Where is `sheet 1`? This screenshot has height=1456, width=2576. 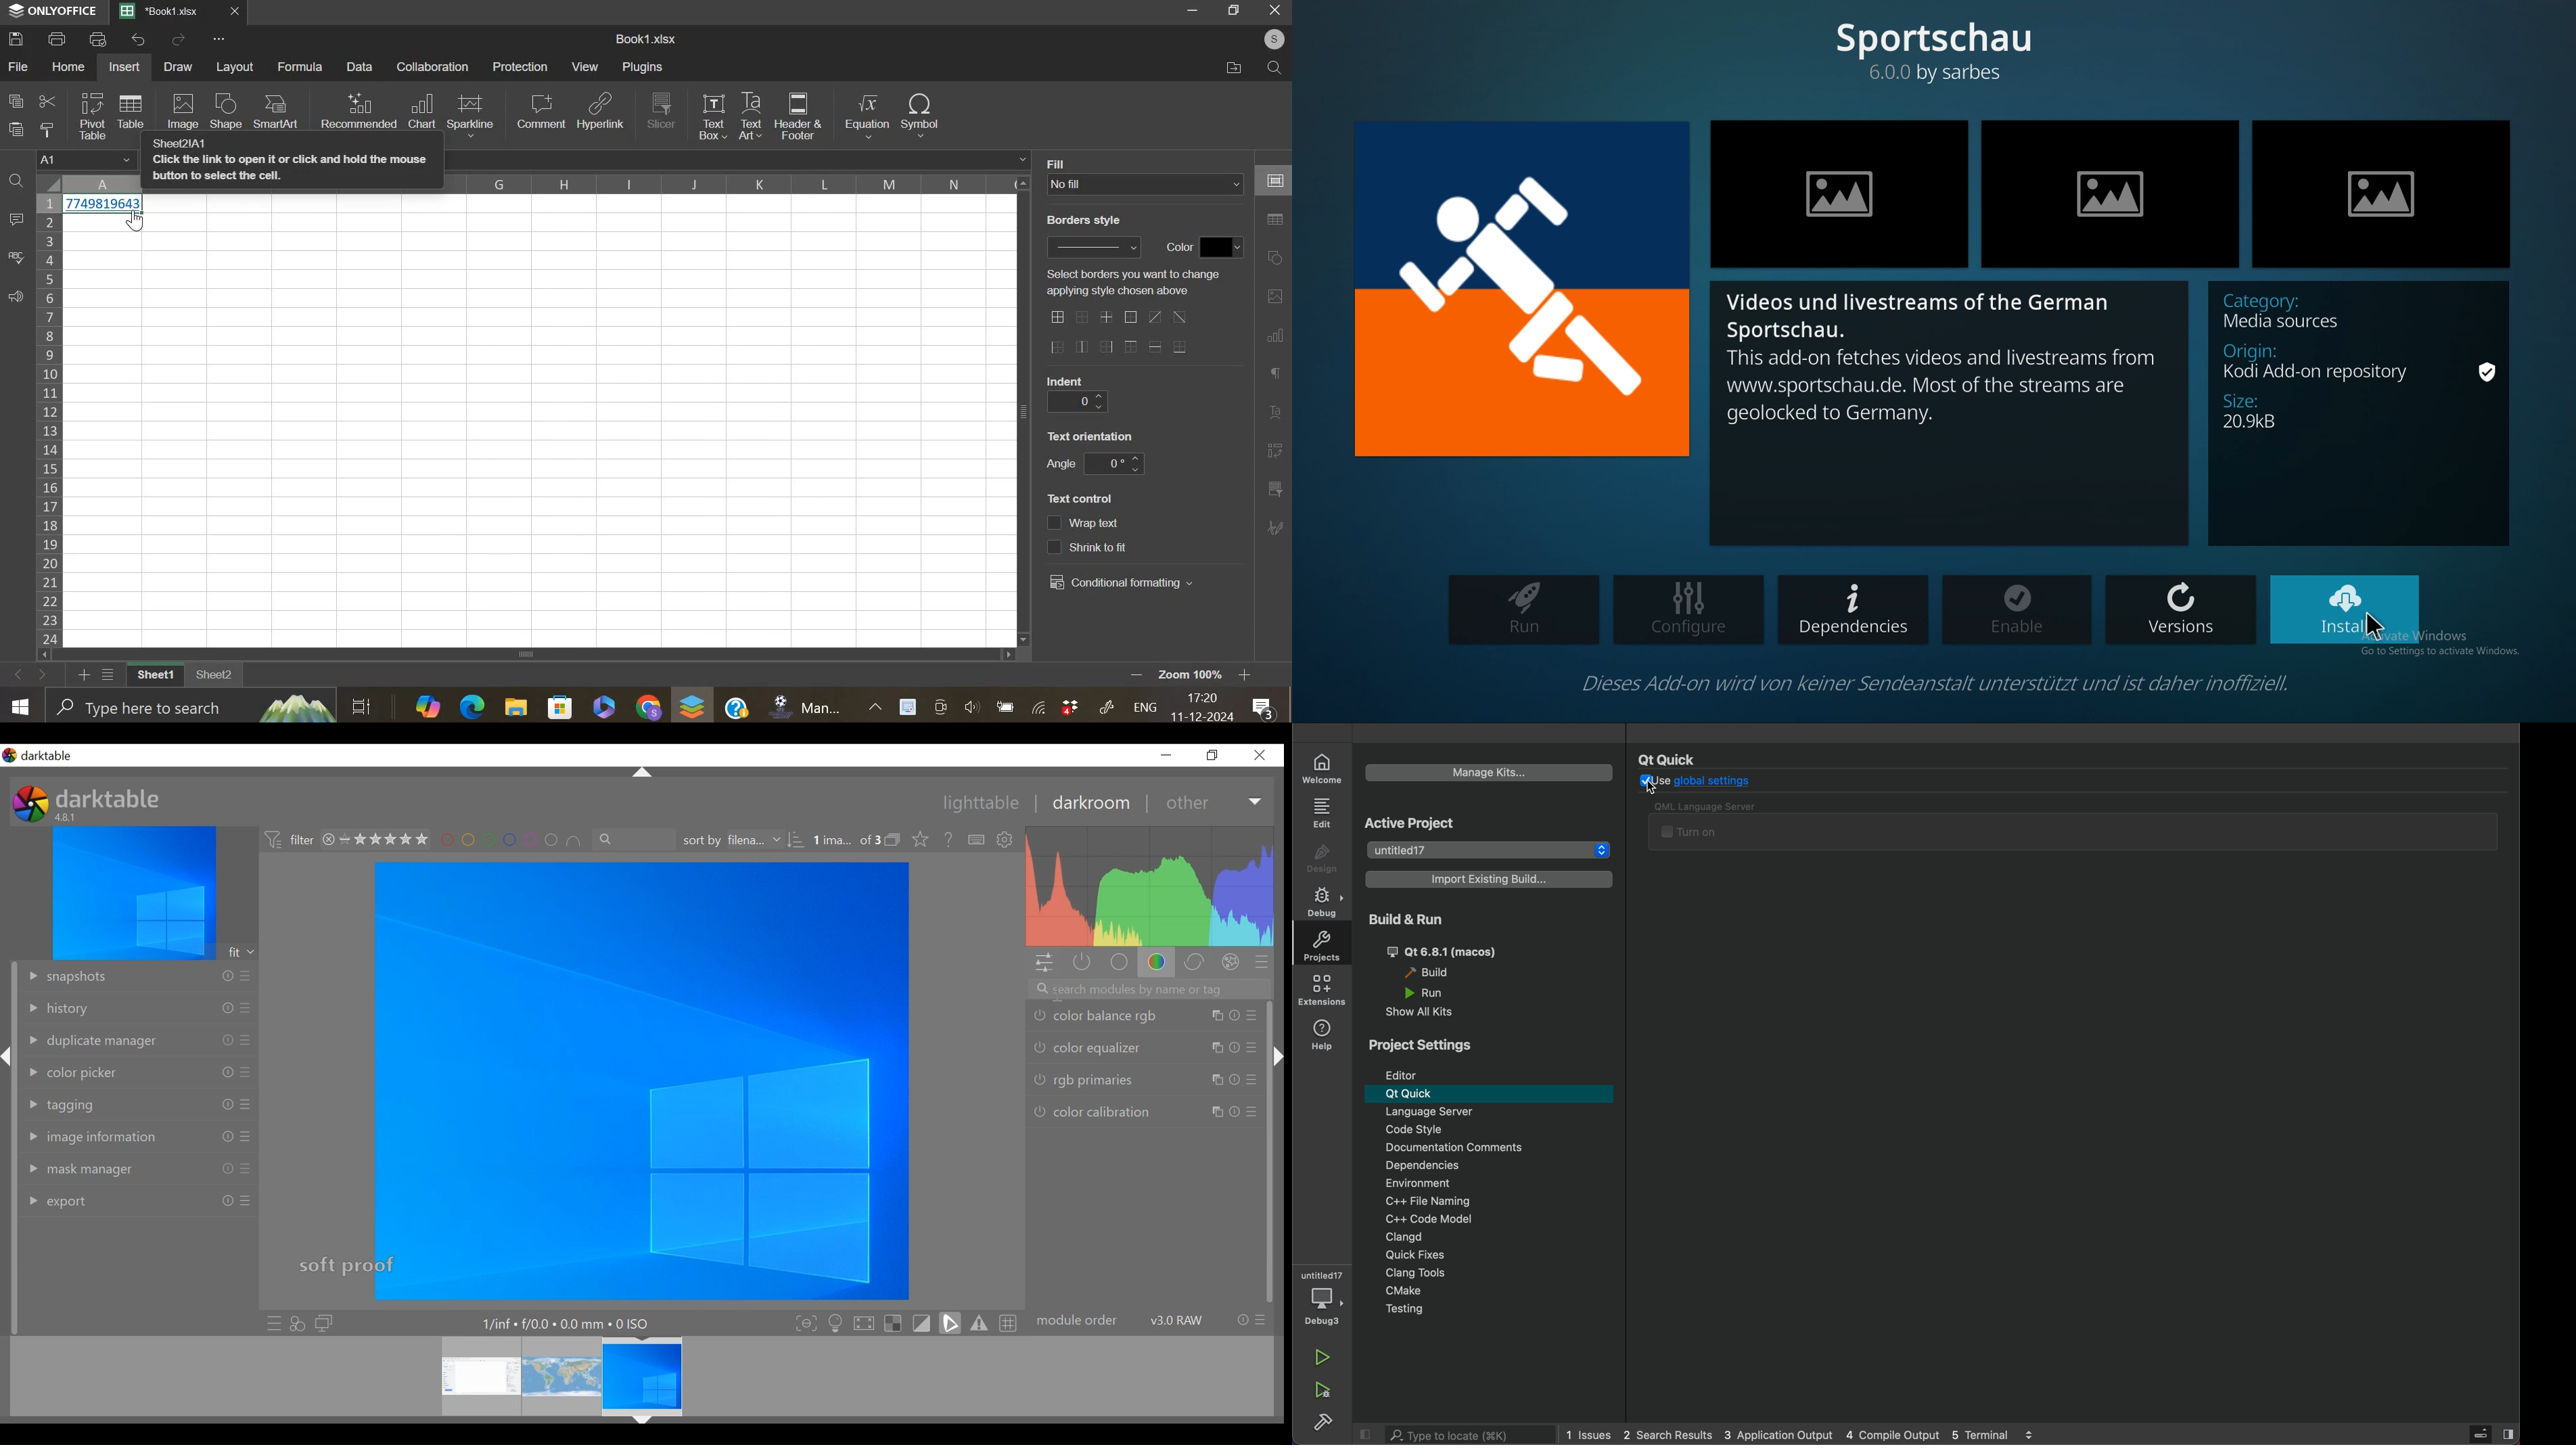 sheet 1 is located at coordinates (152, 676).